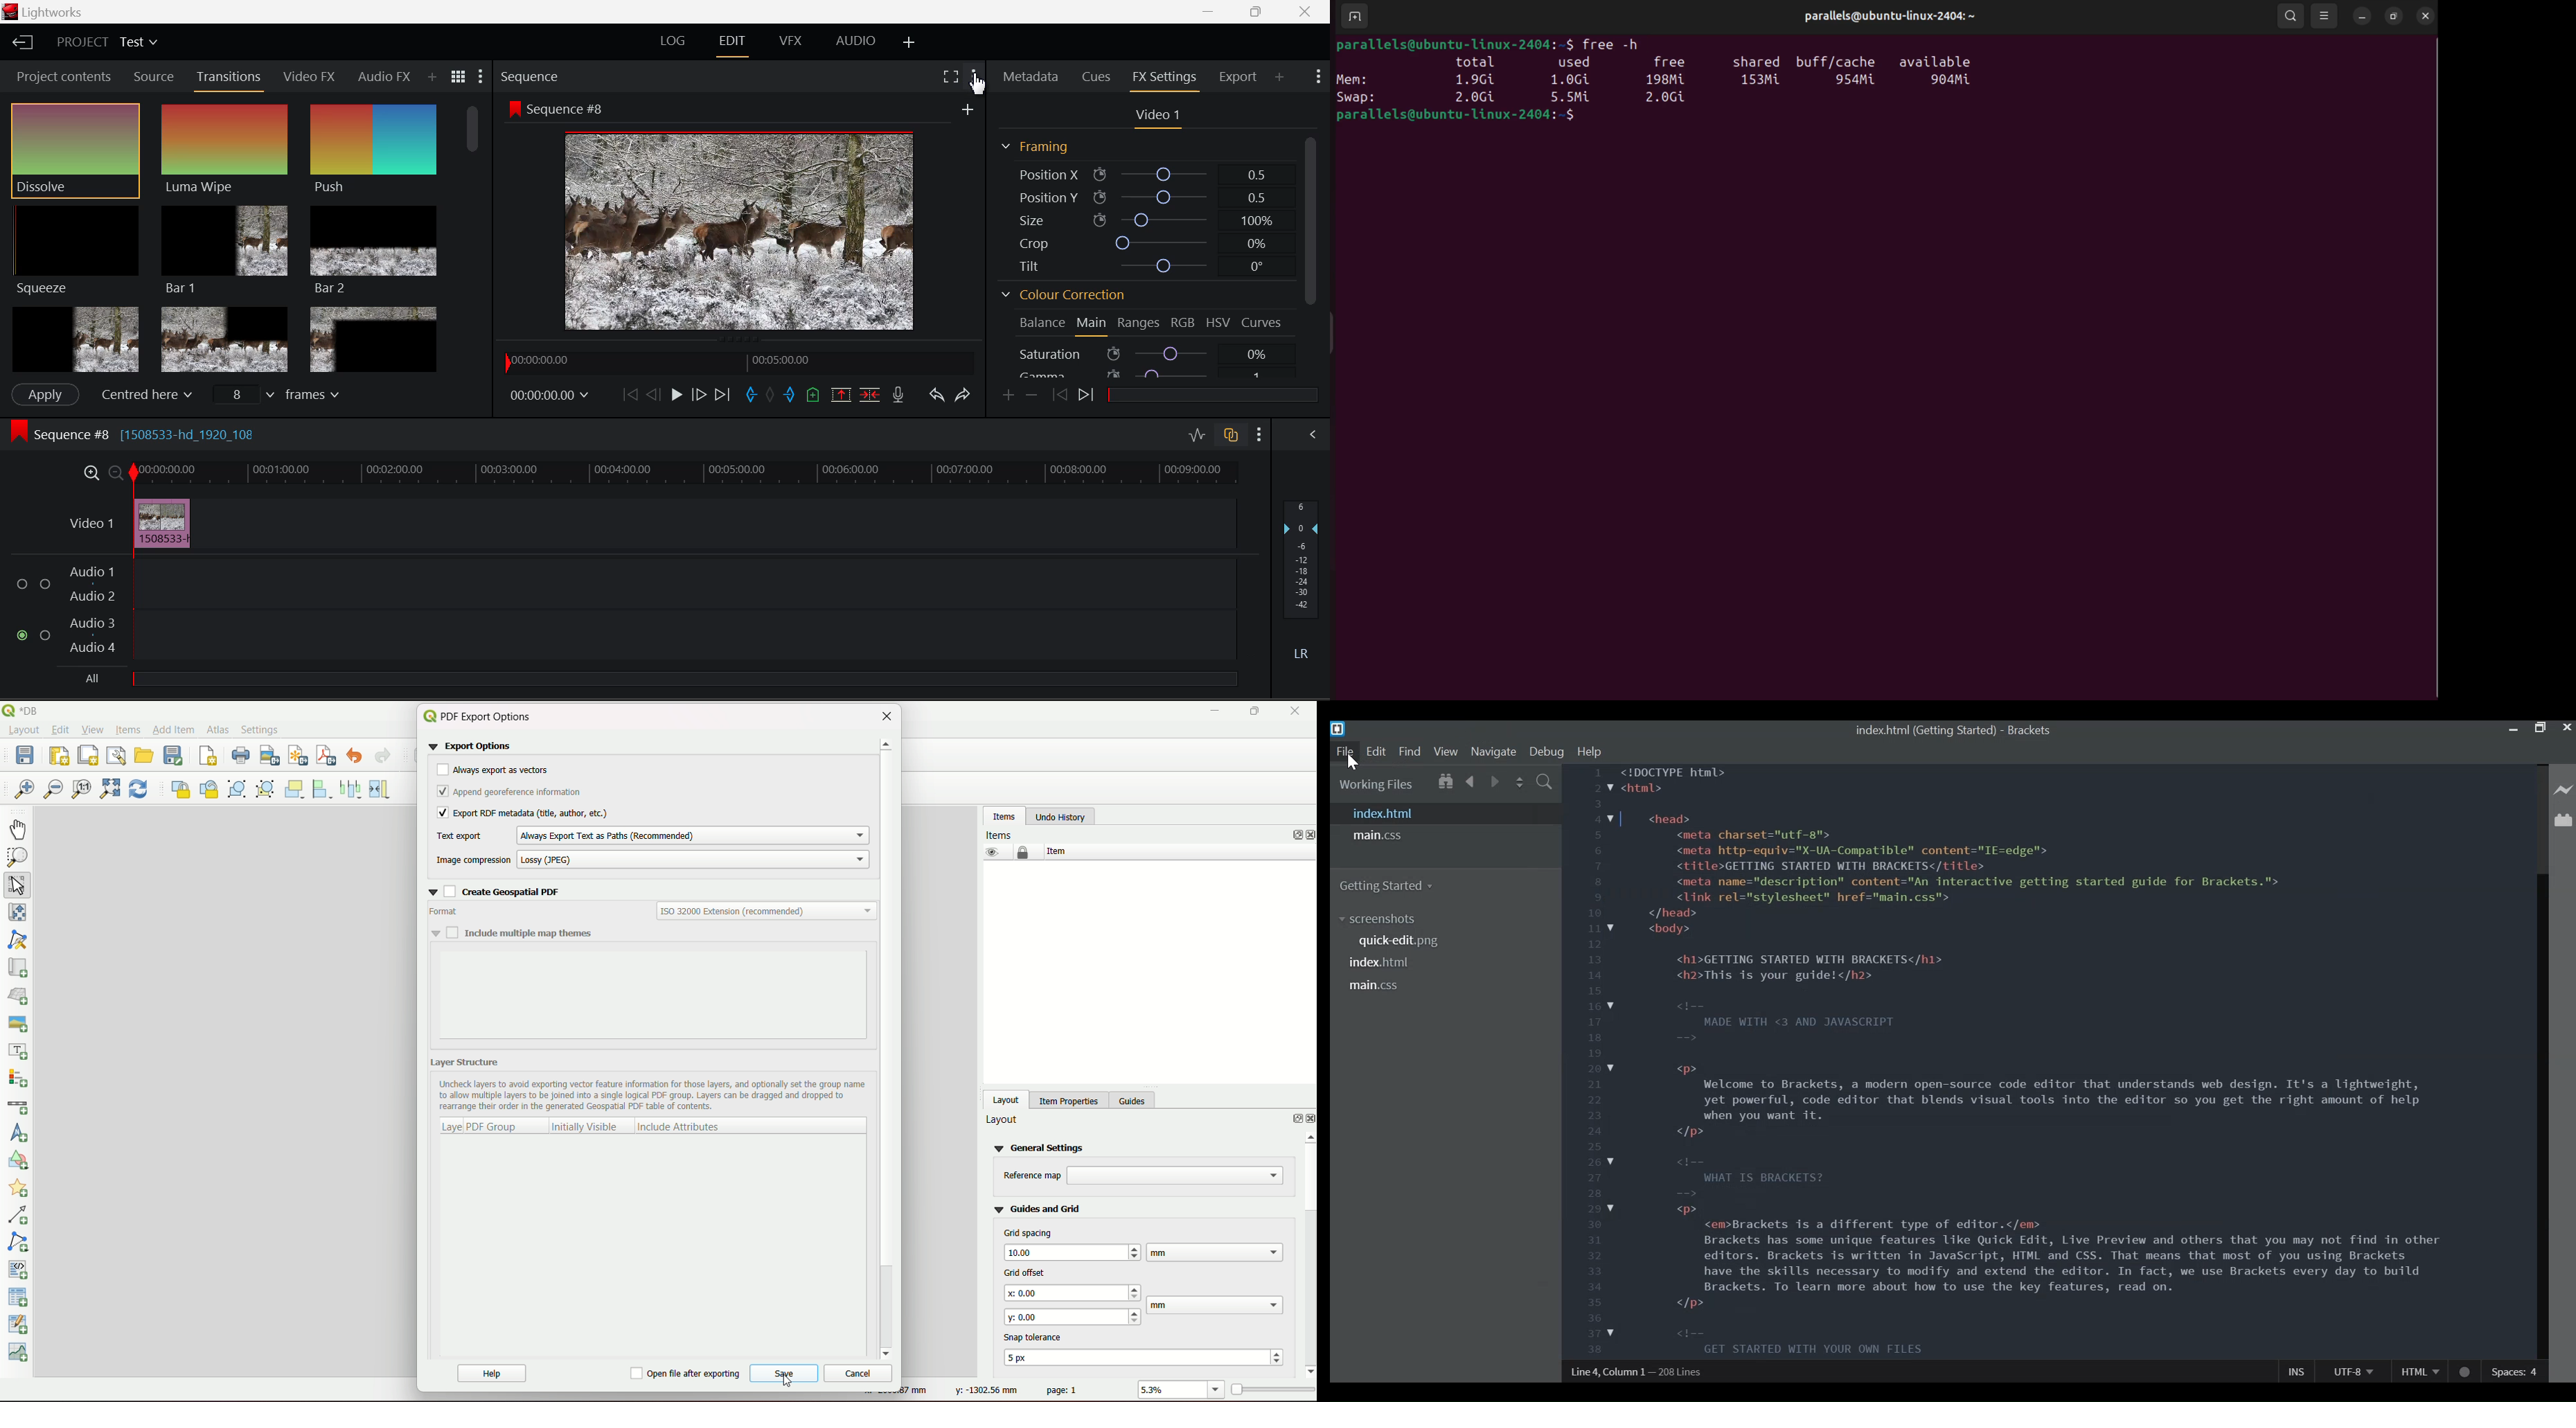  Describe the element at coordinates (652, 1097) in the screenshot. I see `Uncheck layers to avoid exporting vector feature information for those layers, and optionally set the group name
to allow multiple layers to be joined into a single logical PDF group. Layers can be dragged and dropped to.
rearrange their order in the generated Geospatial PDF table of contents.` at that location.